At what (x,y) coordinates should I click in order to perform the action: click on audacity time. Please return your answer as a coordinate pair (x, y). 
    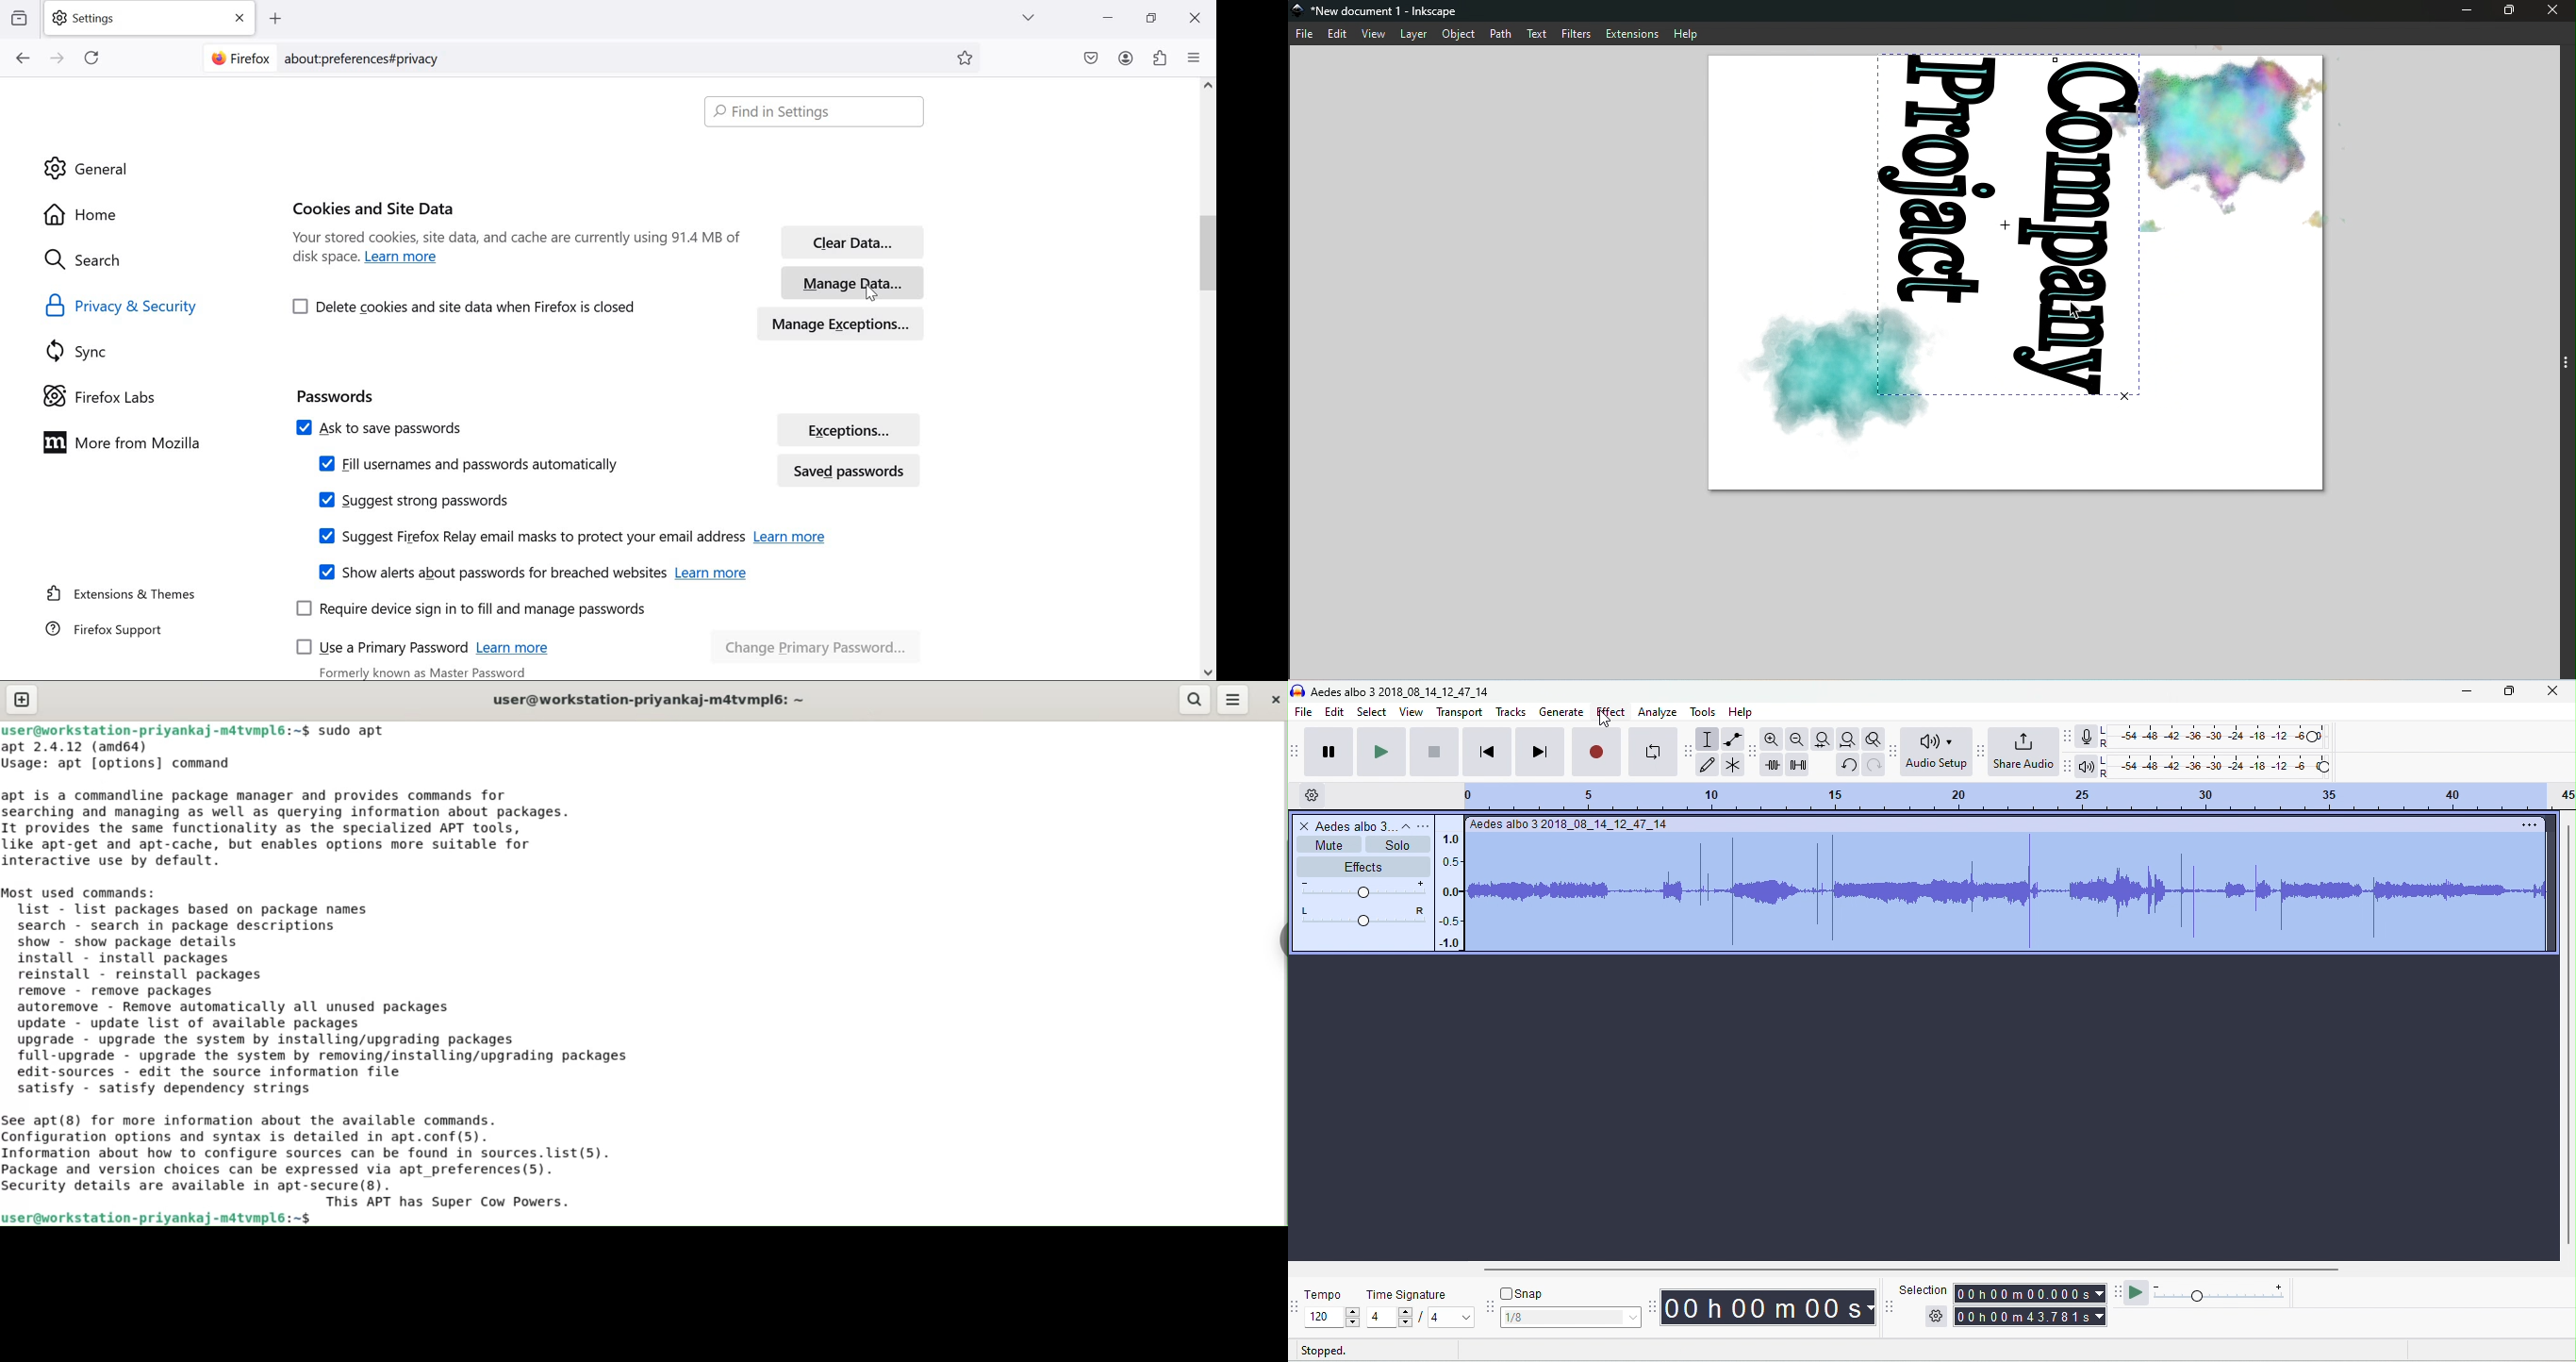
    Looking at the image, I should click on (1769, 1308).